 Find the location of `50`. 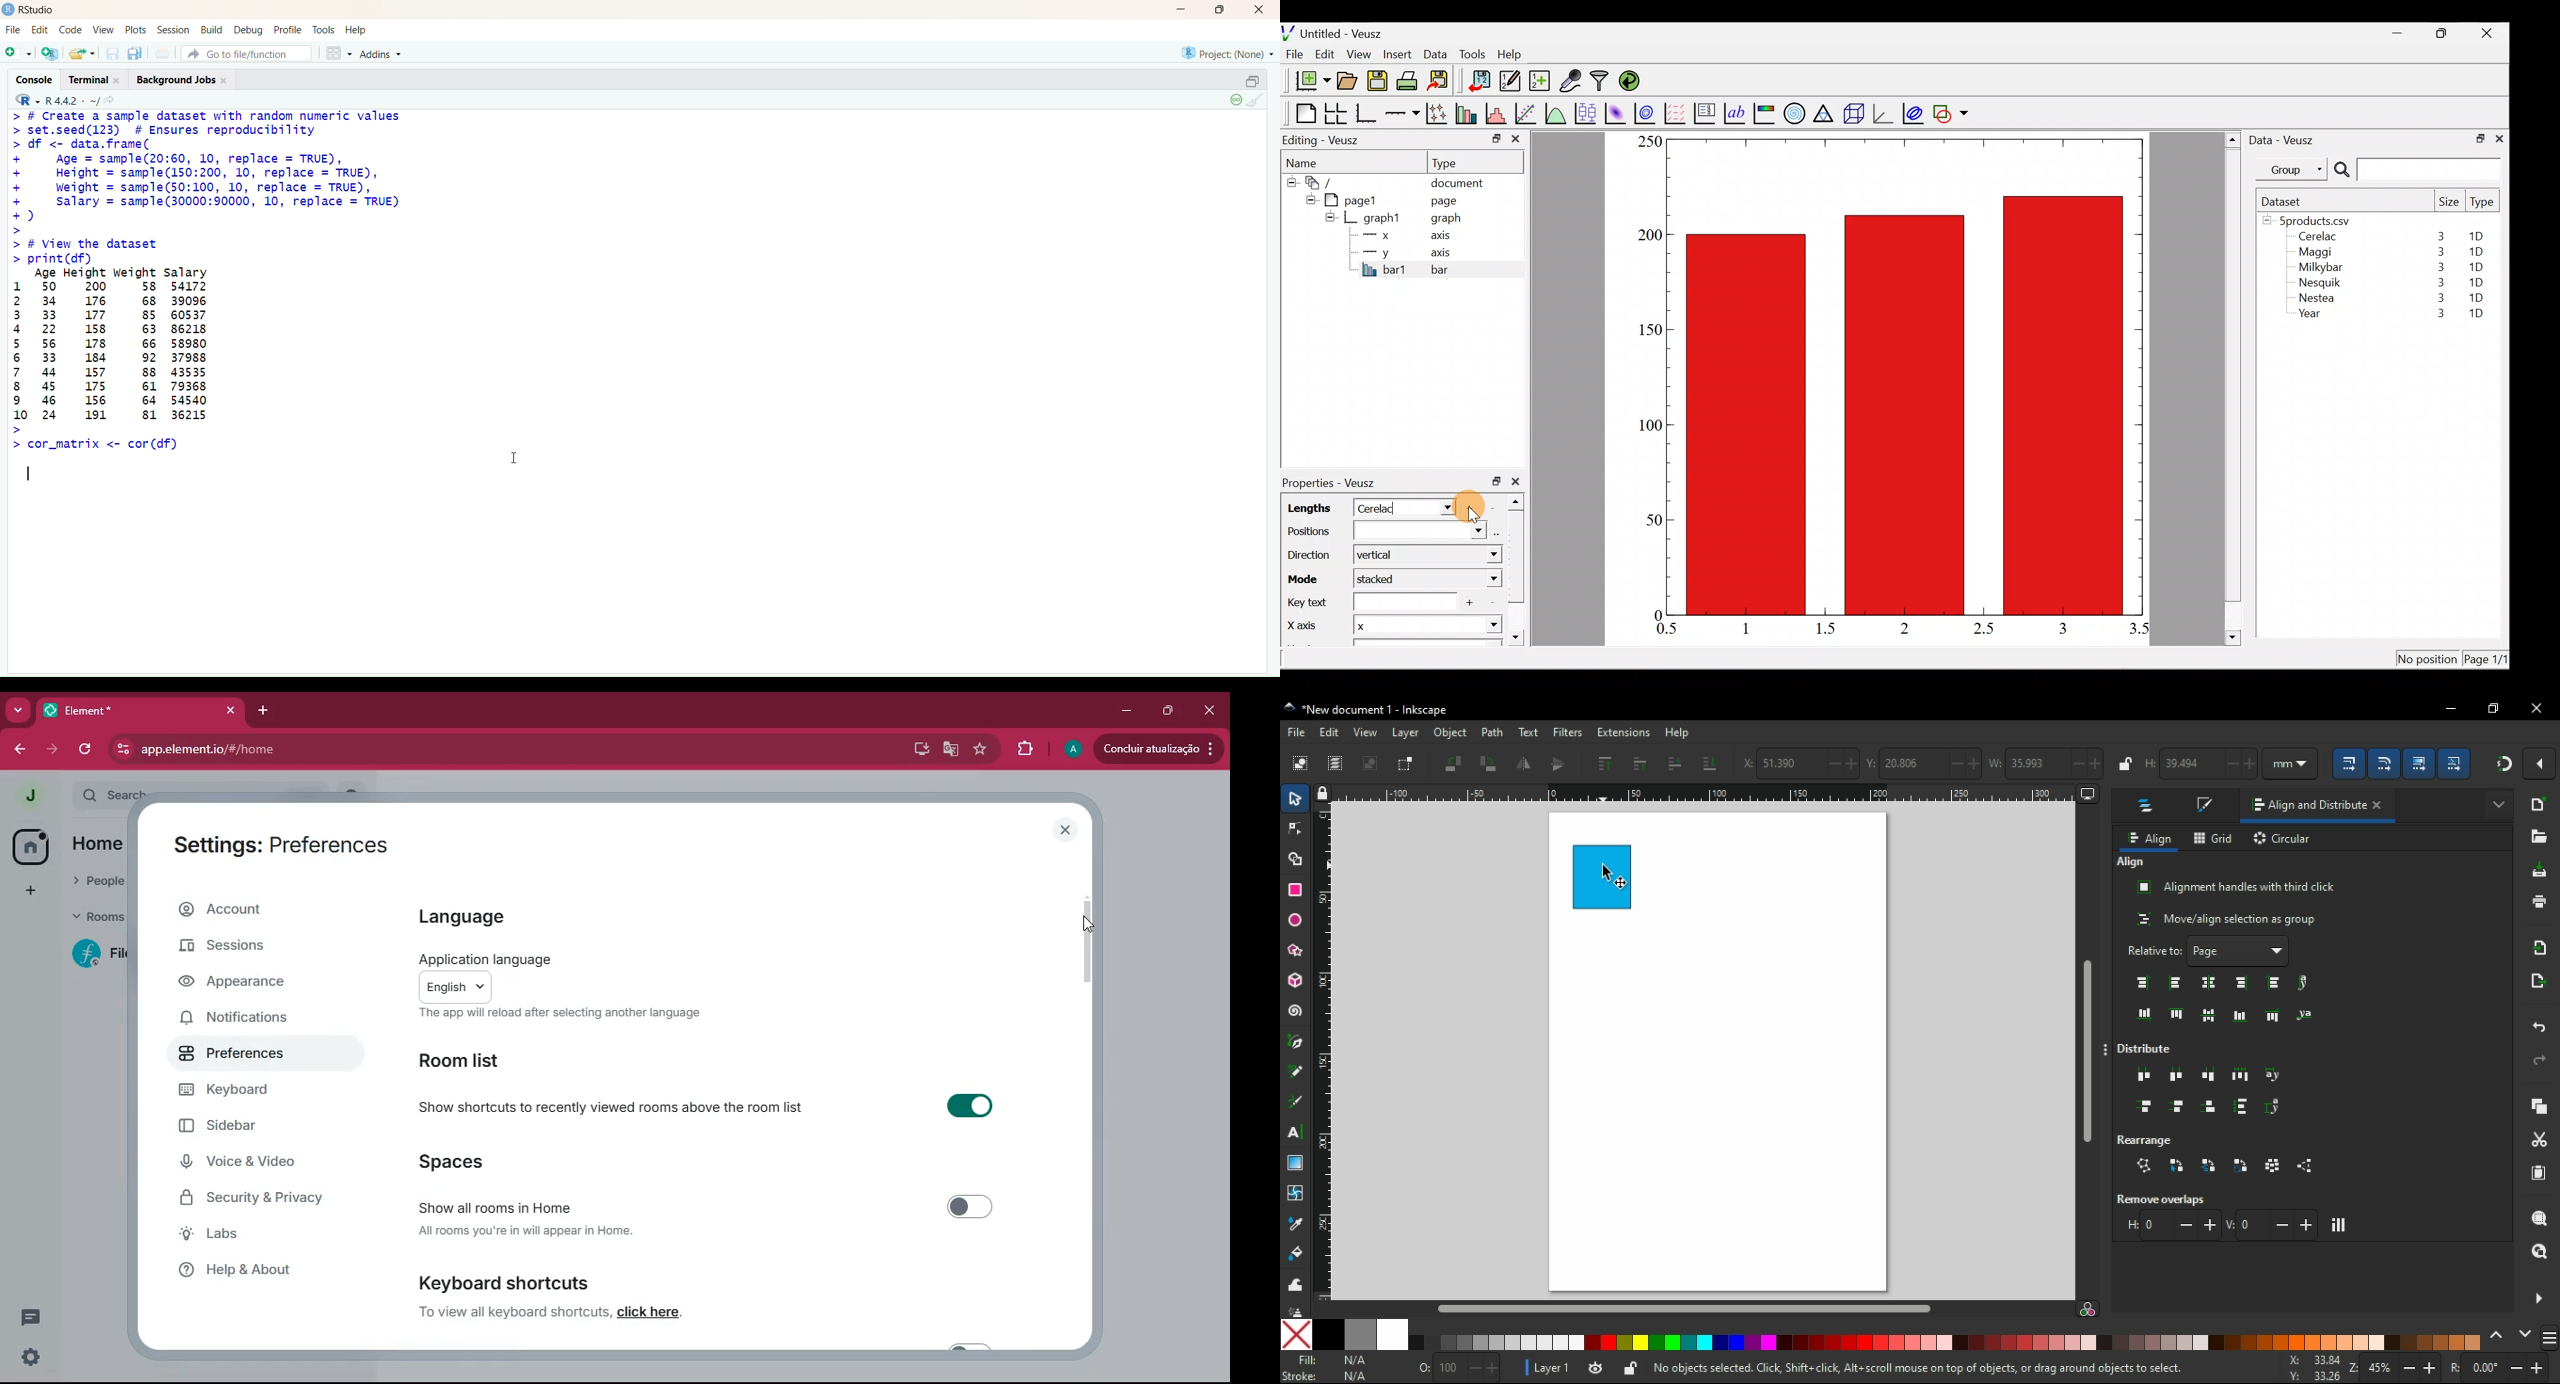

50 is located at coordinates (1653, 519).